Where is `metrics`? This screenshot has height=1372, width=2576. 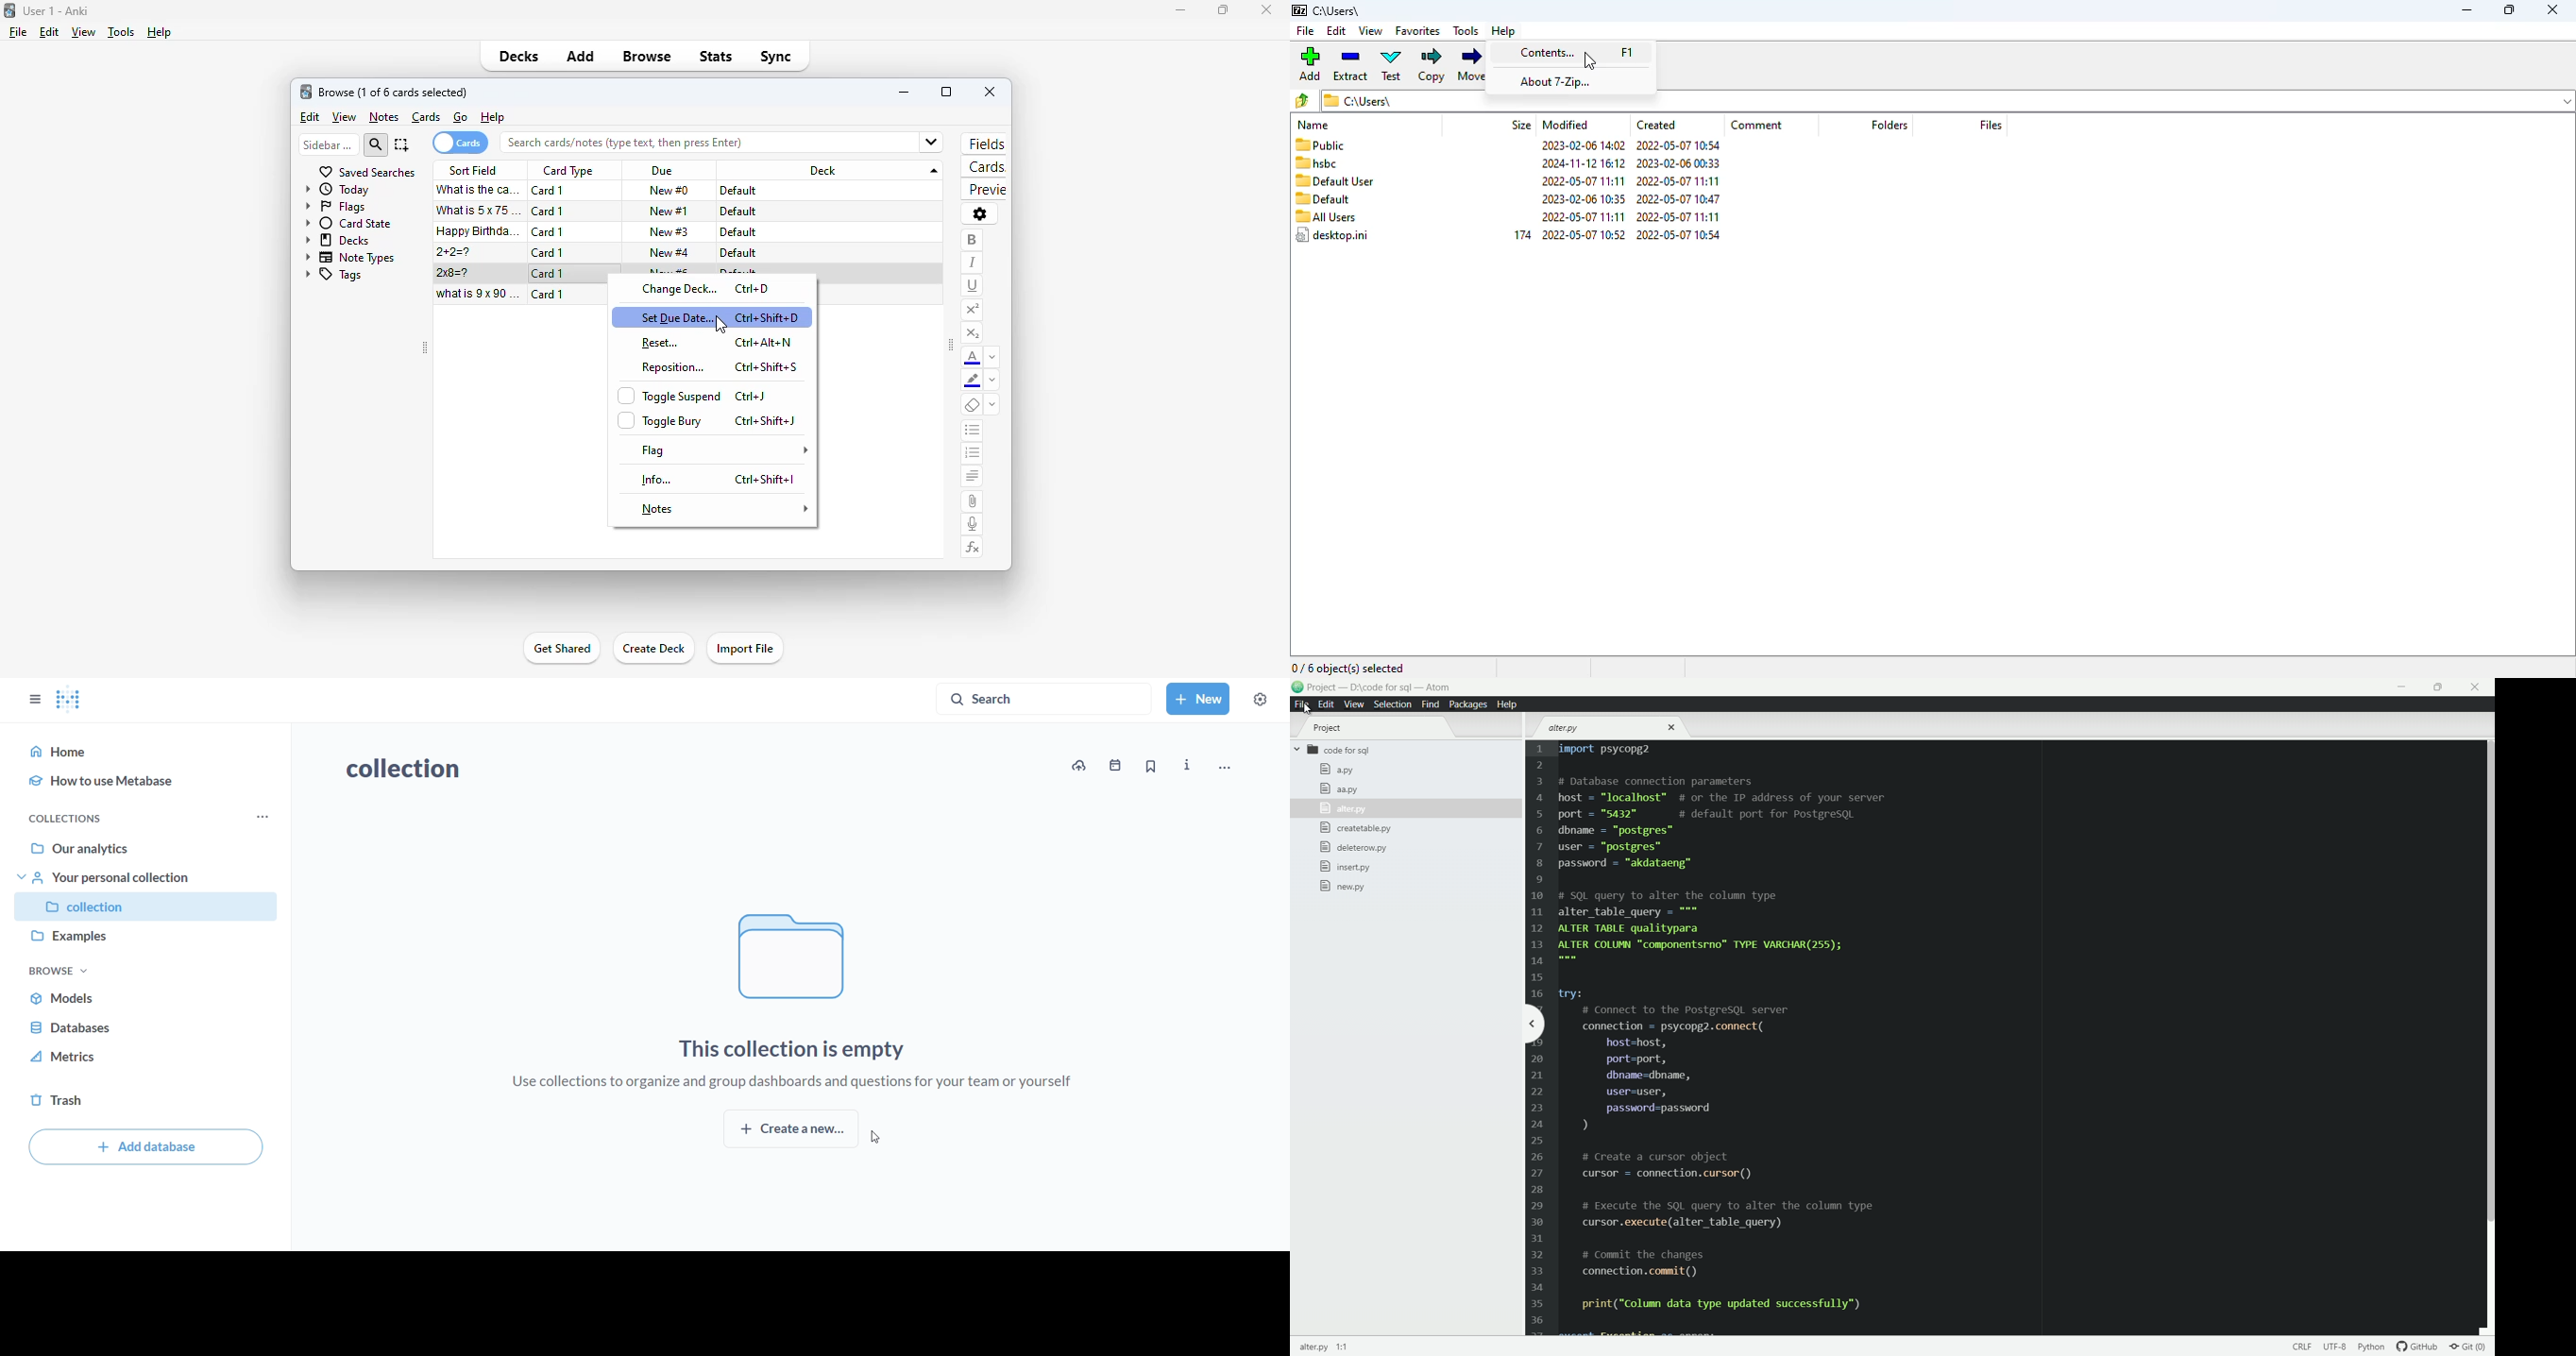
metrics is located at coordinates (144, 1056).